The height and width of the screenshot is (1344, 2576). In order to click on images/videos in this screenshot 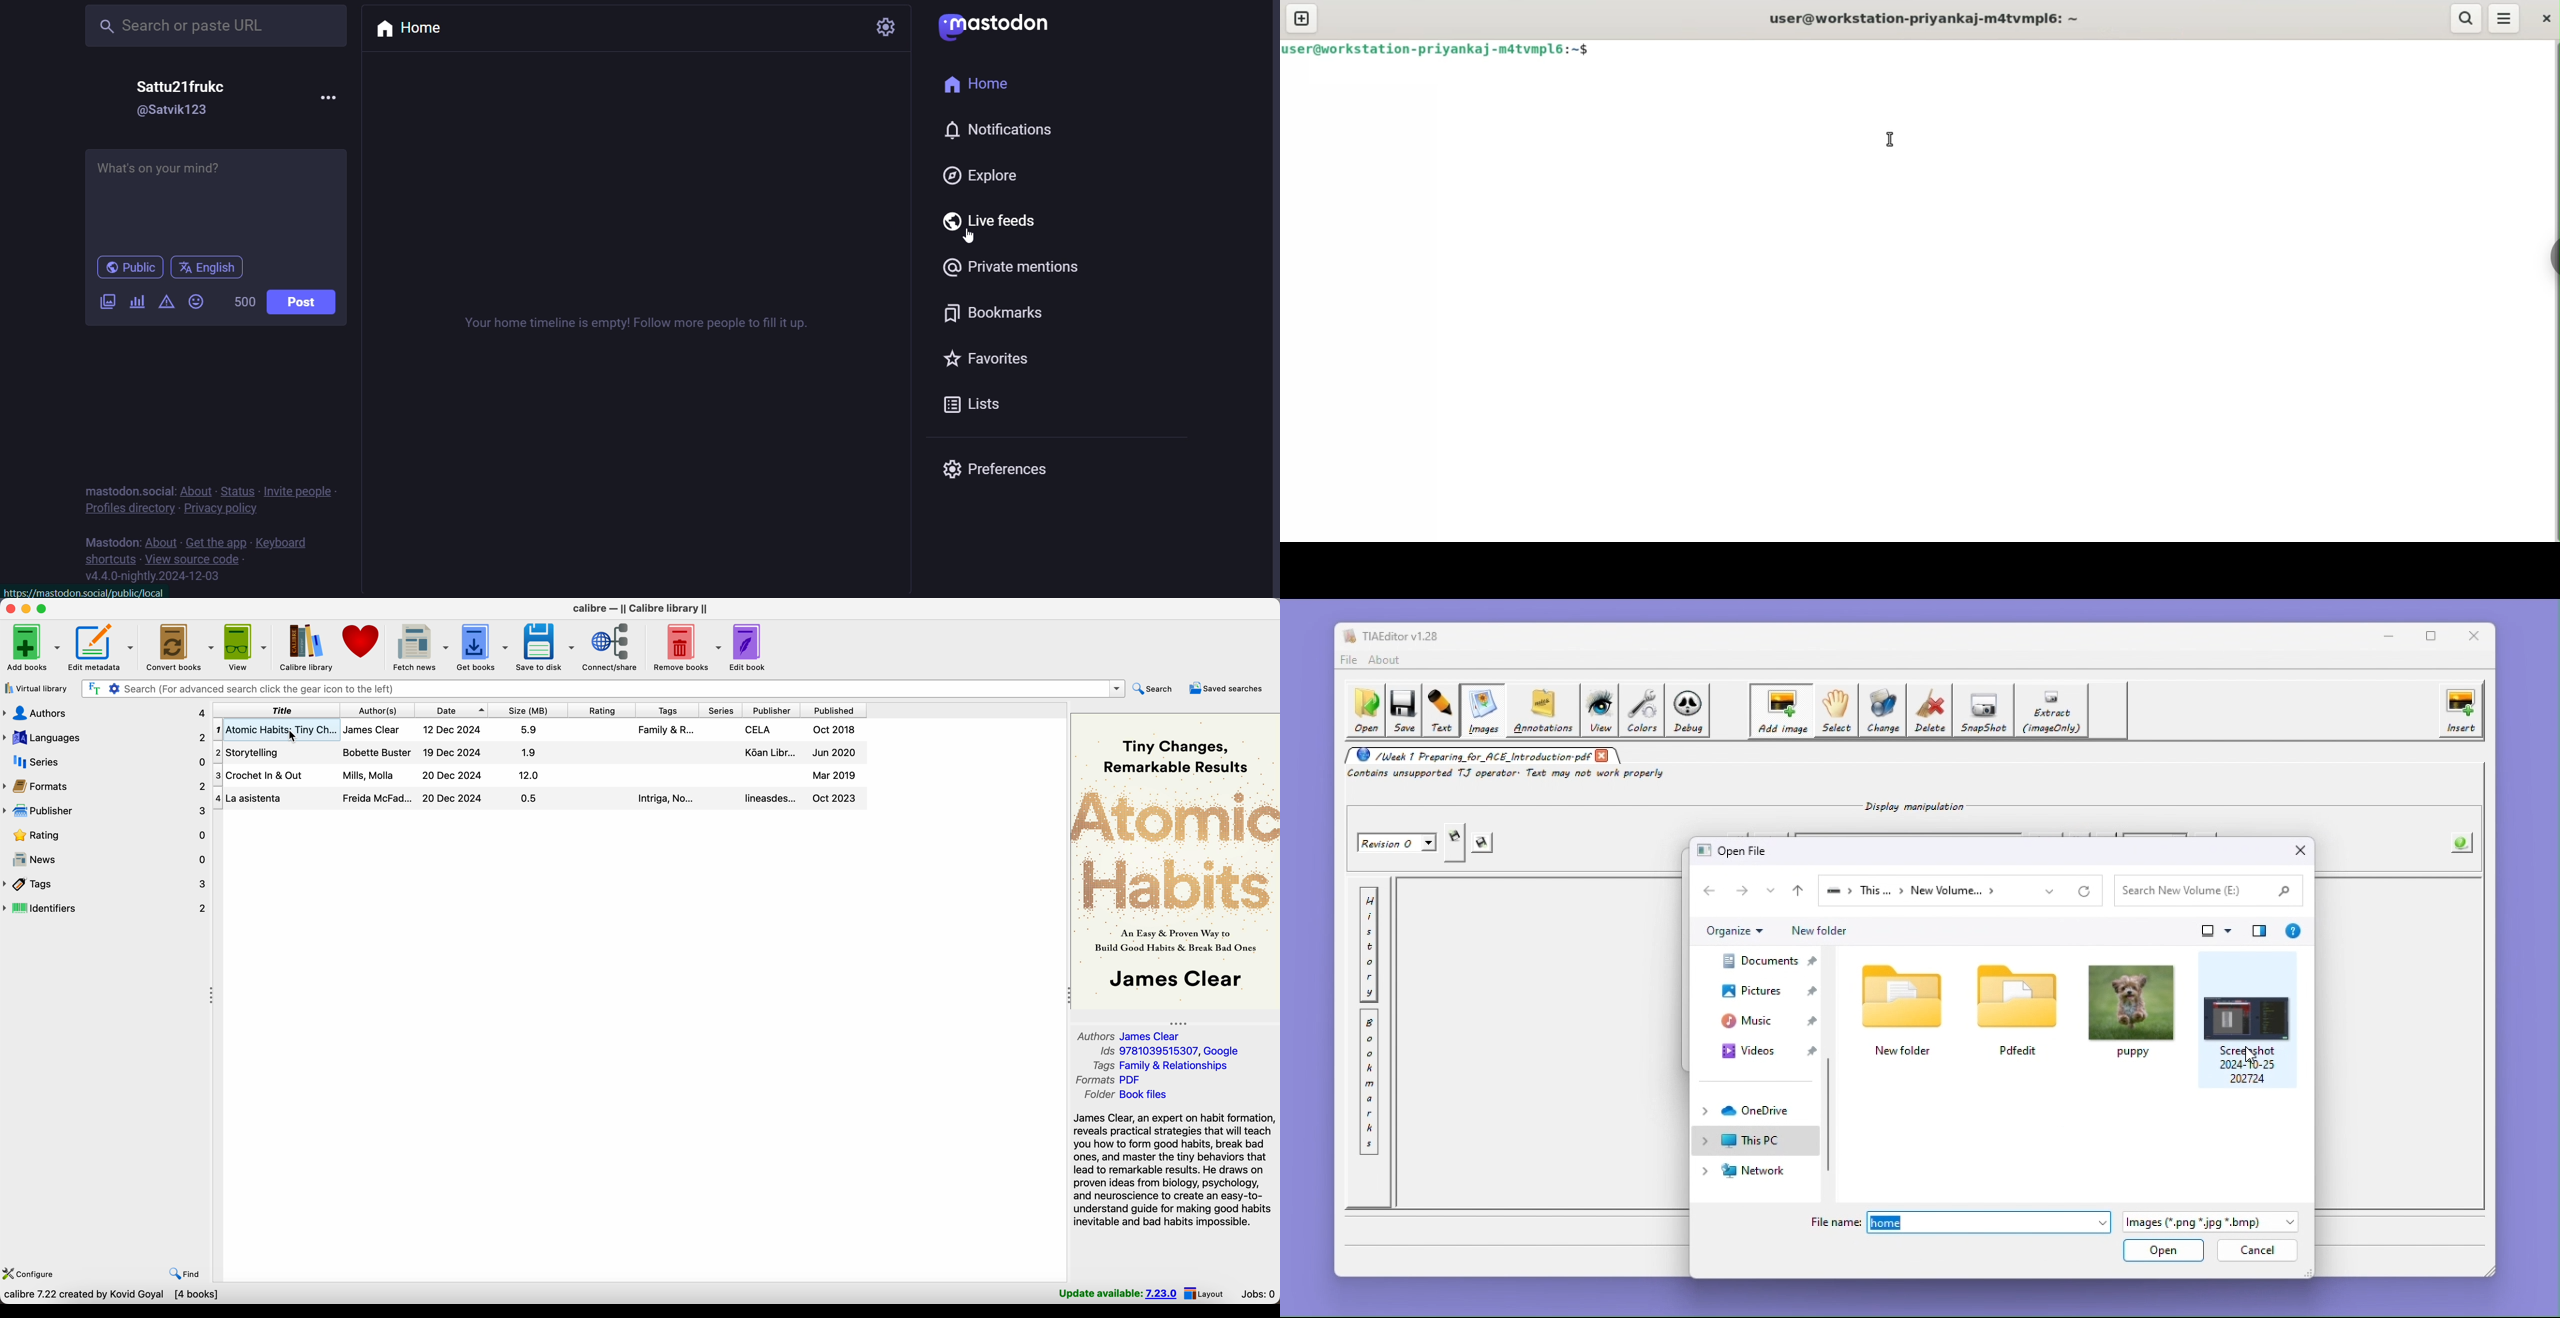, I will do `click(107, 303)`.